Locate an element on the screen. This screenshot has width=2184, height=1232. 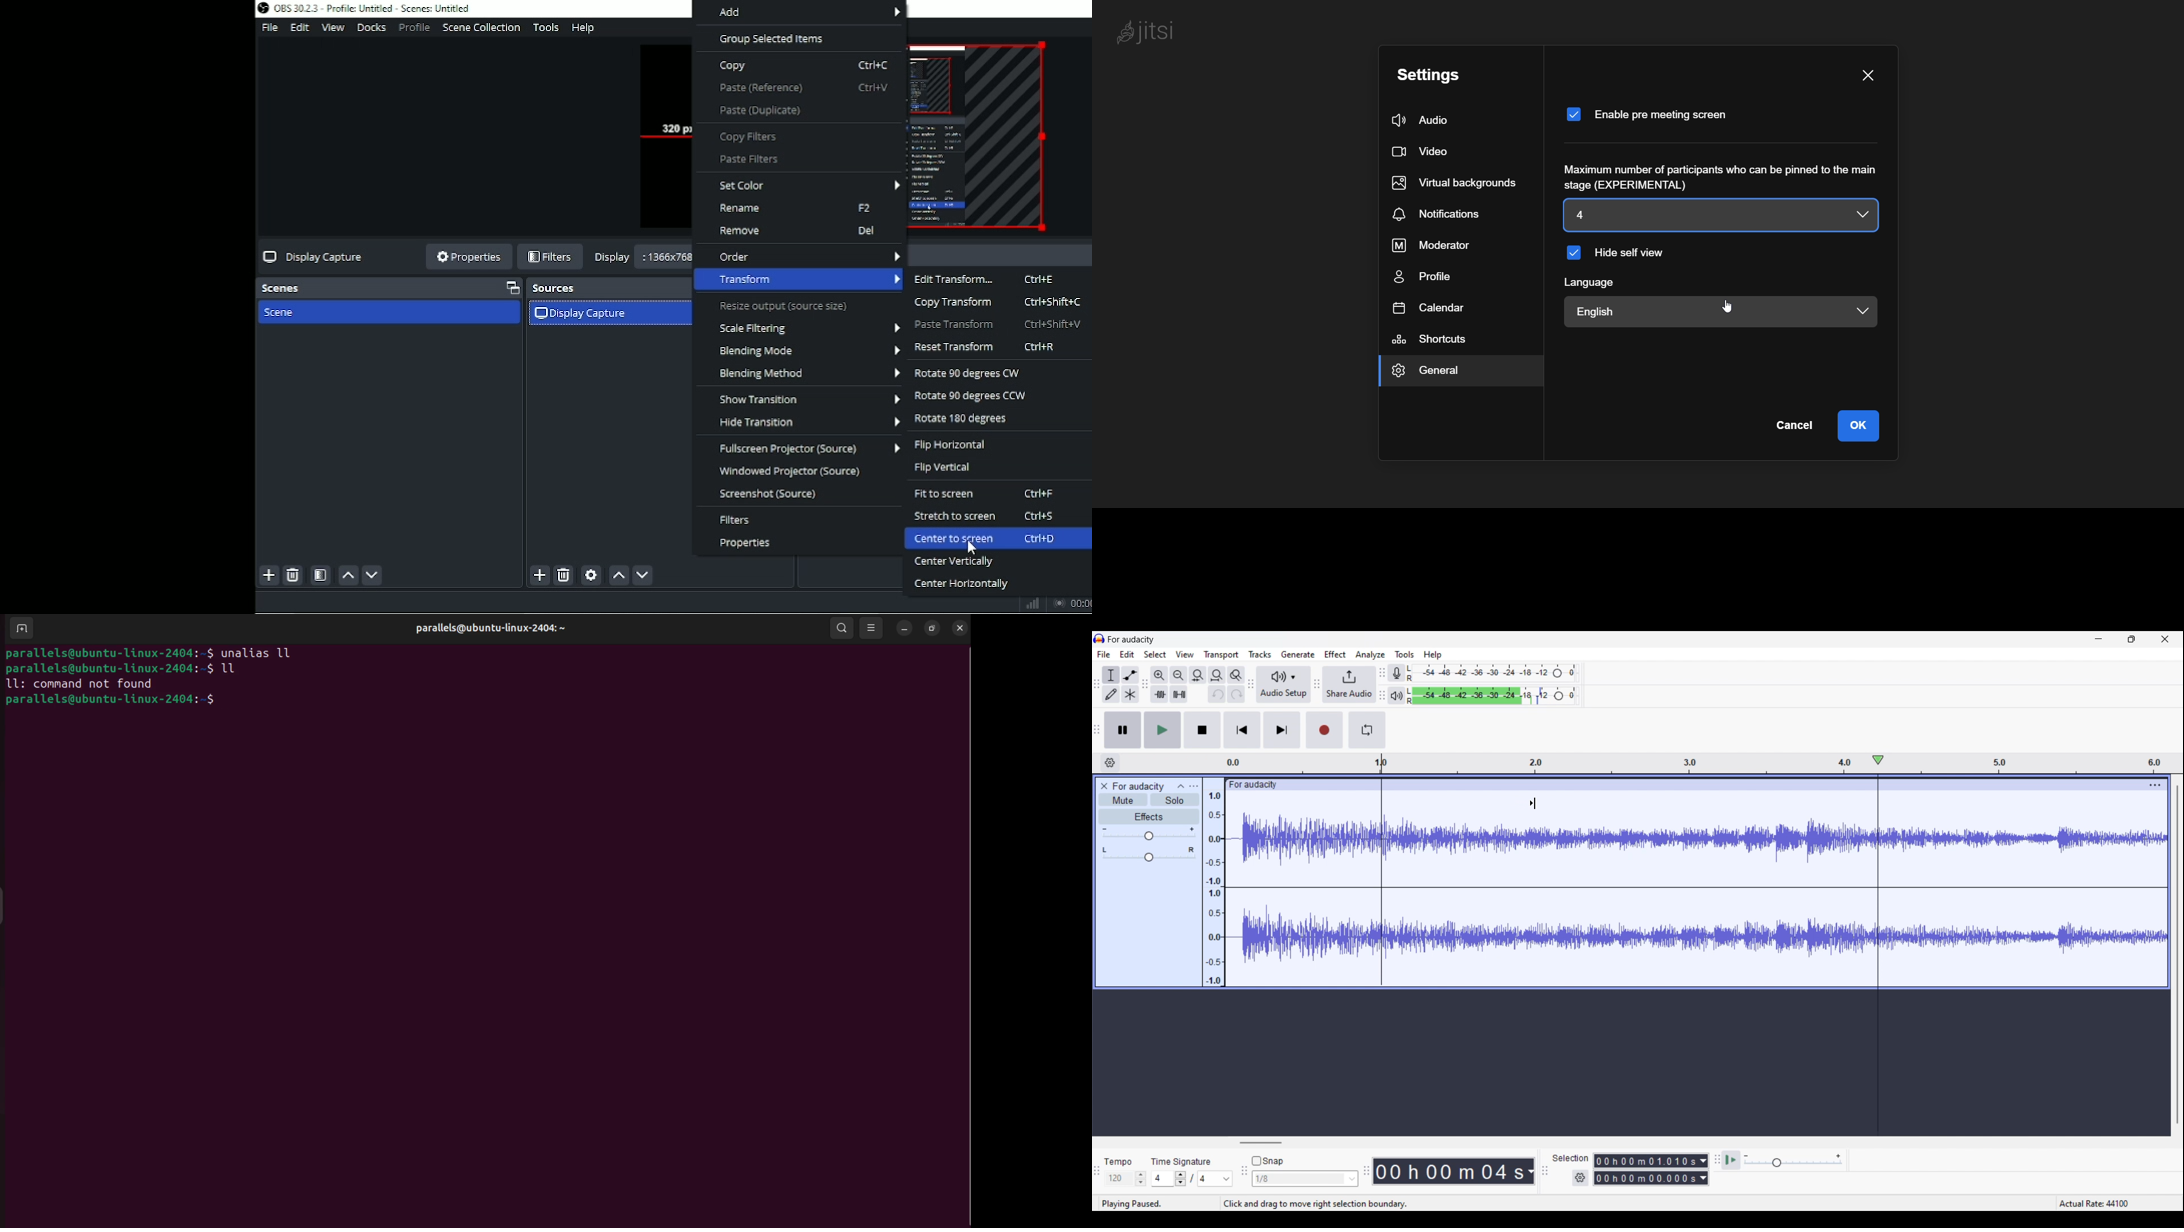
Edit transform is located at coordinates (985, 277).